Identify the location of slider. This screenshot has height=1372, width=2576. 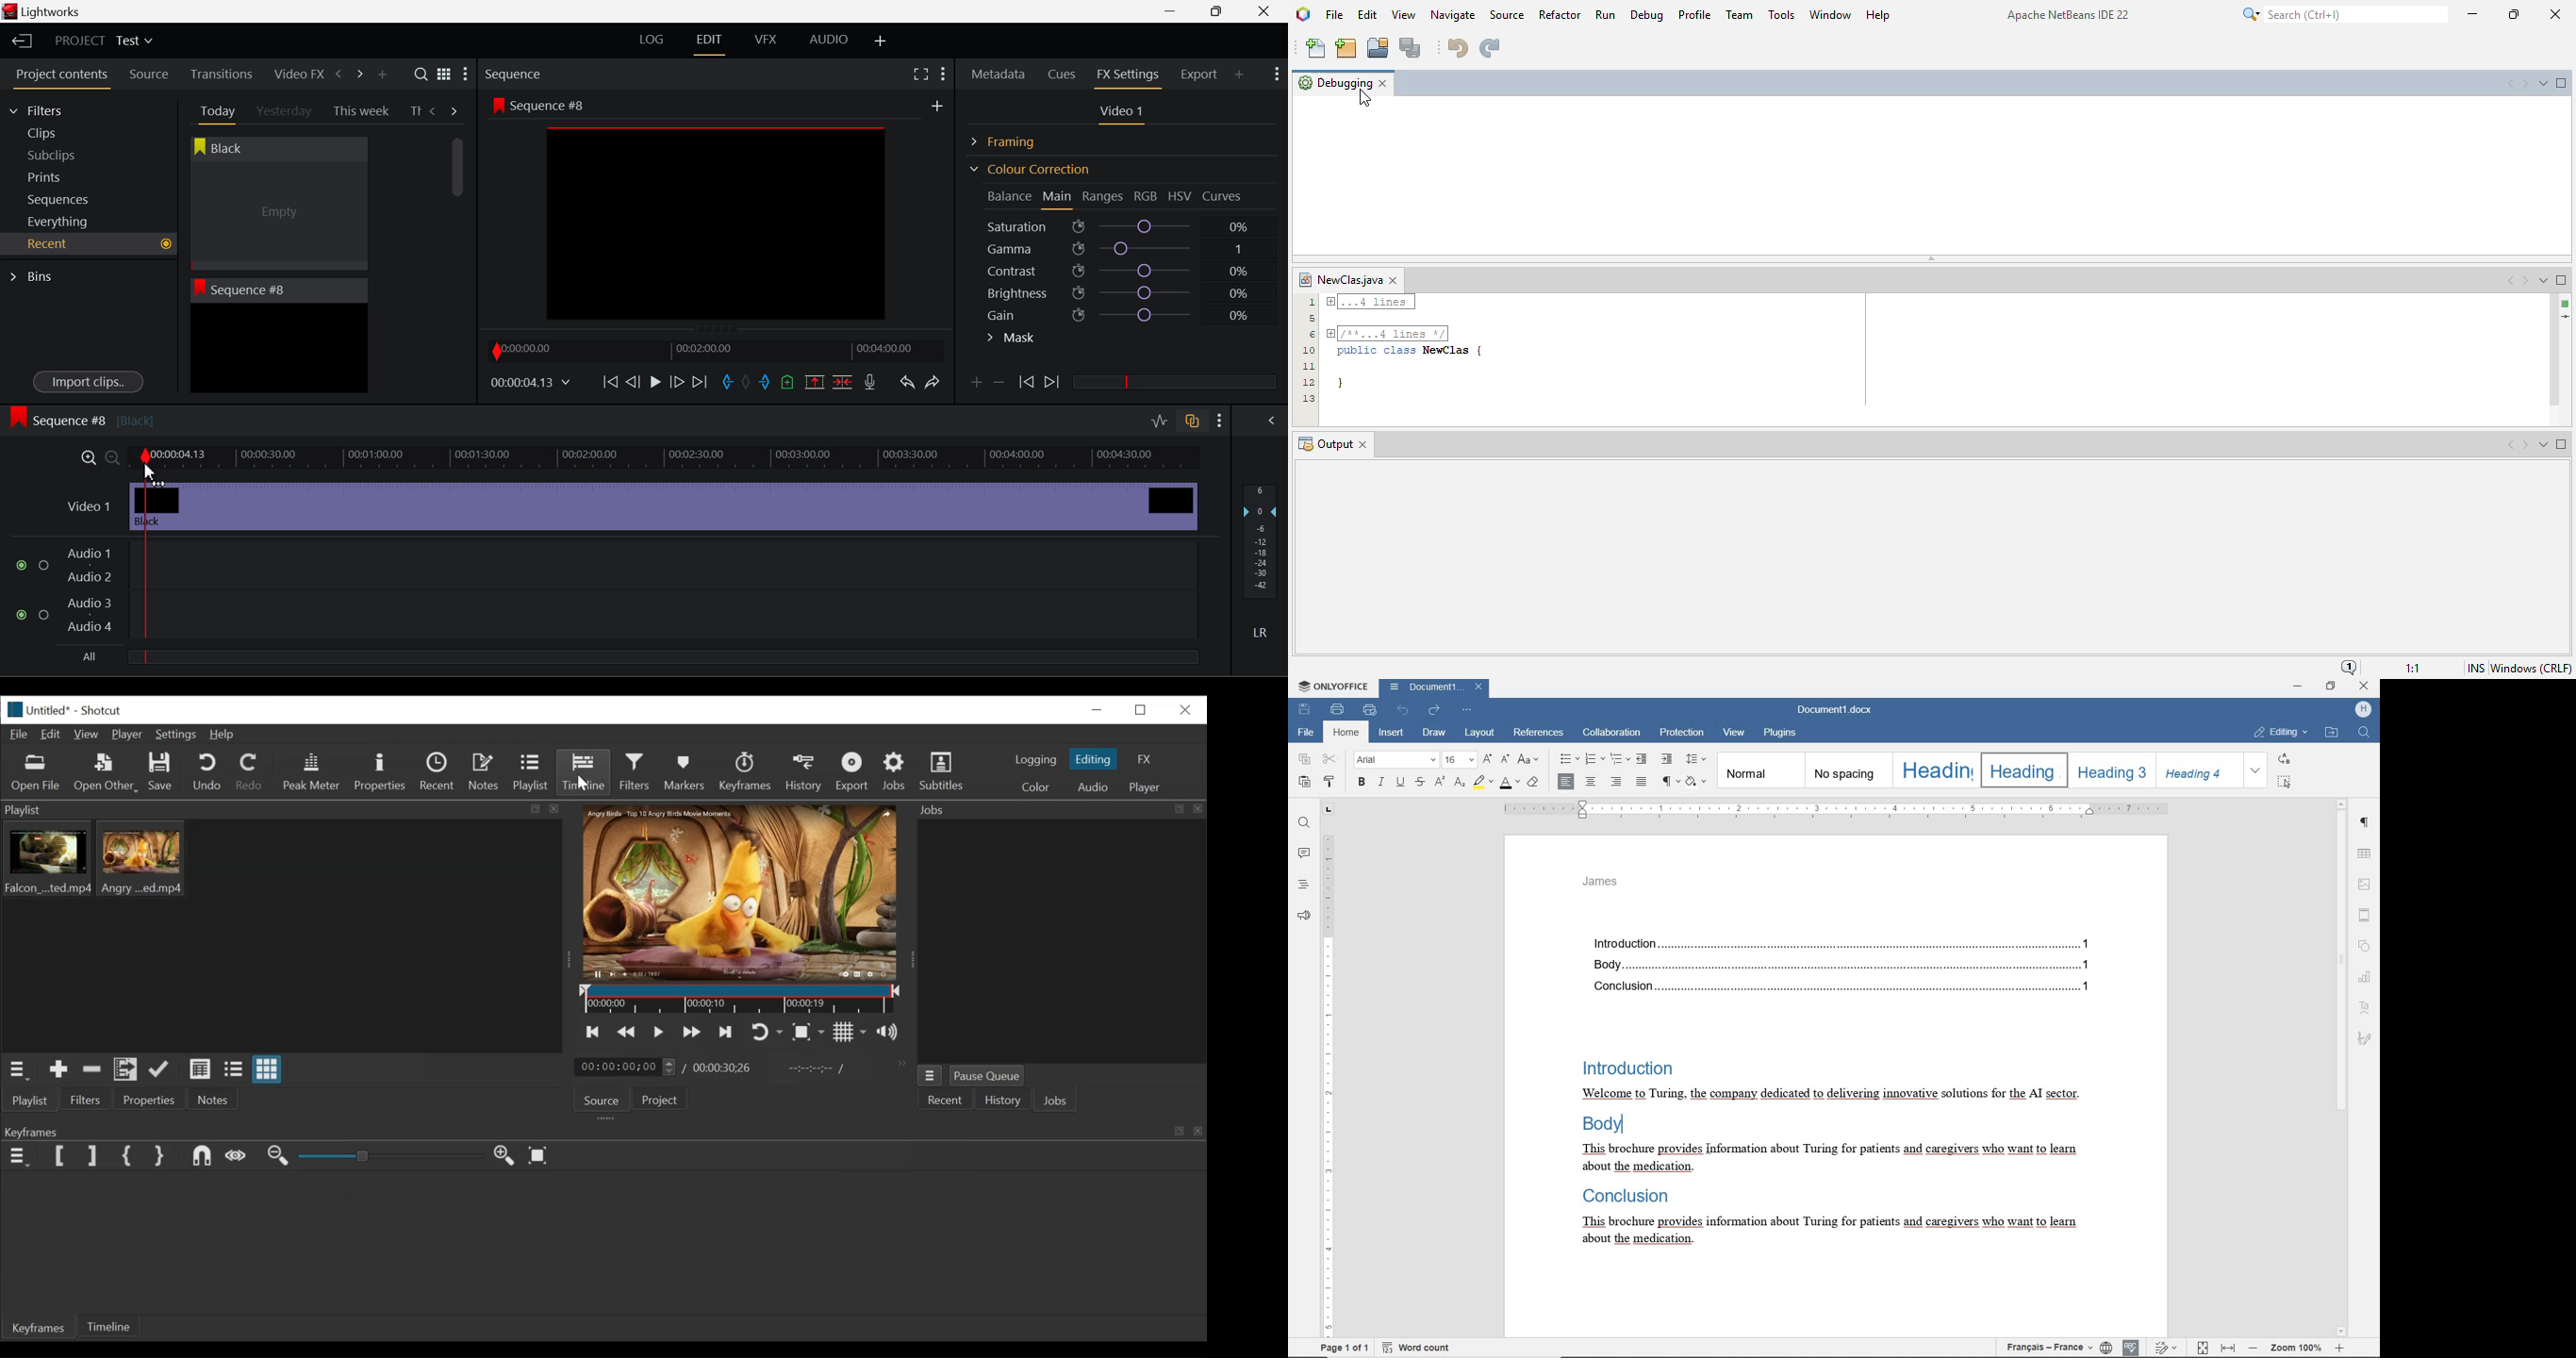
(662, 657).